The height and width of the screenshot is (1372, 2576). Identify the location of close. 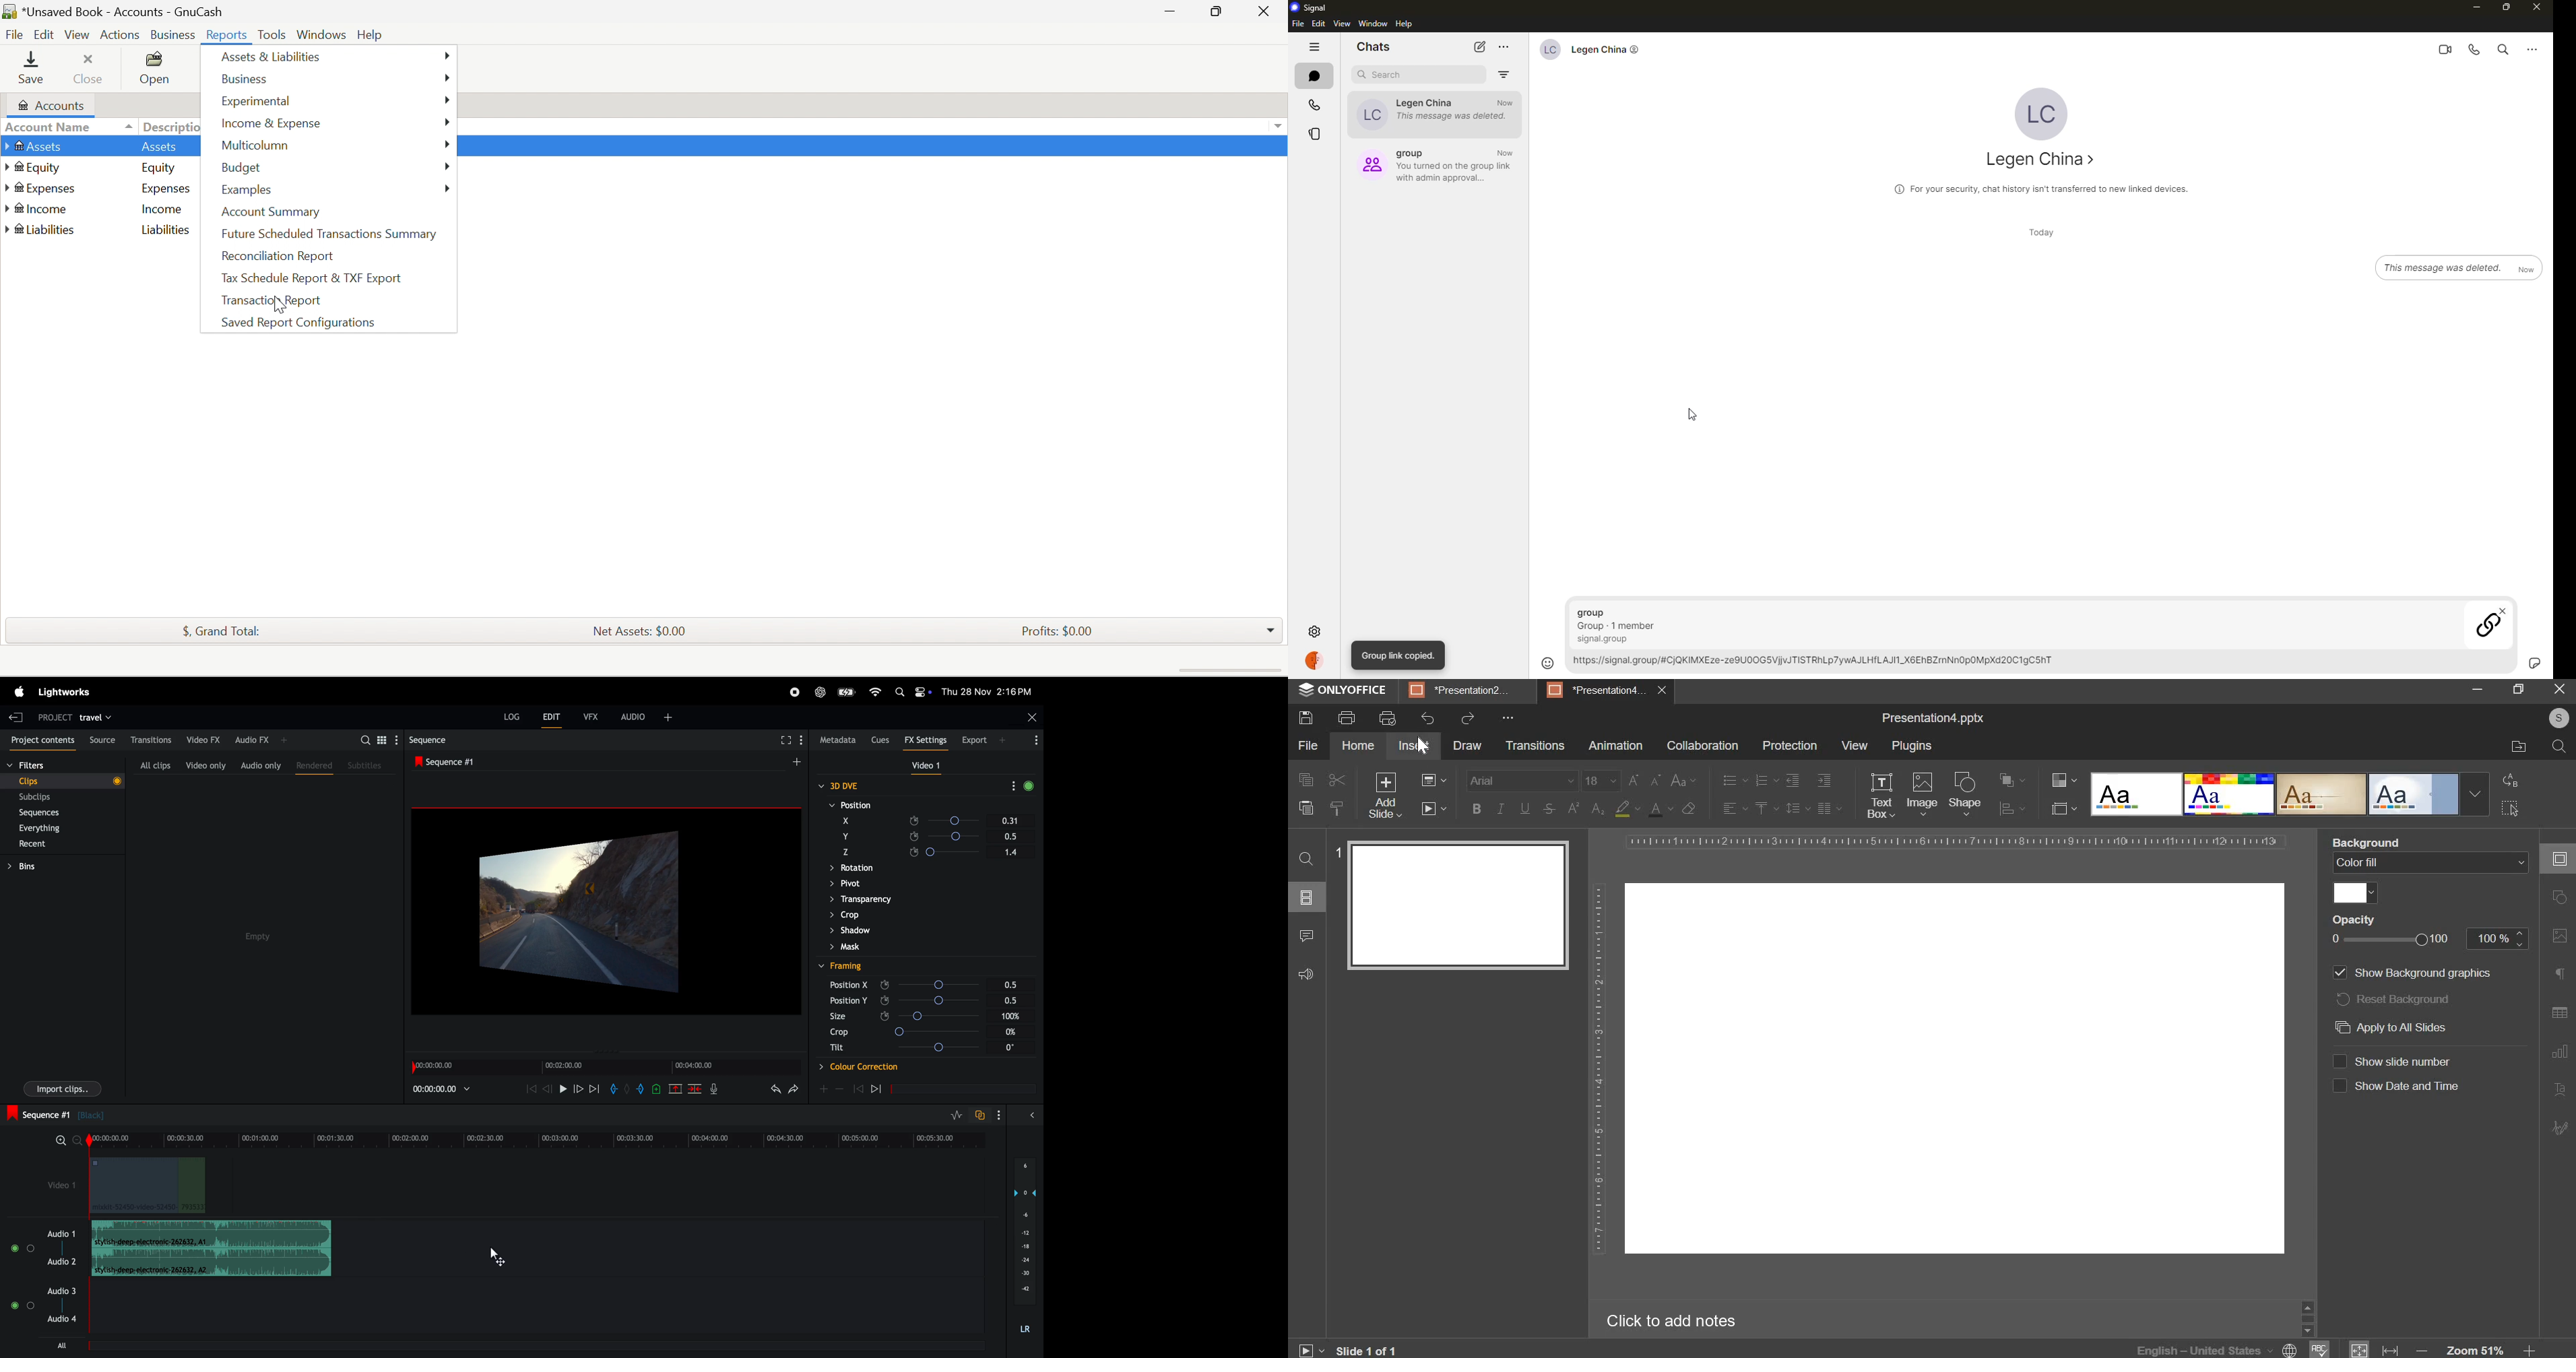
(2537, 8).